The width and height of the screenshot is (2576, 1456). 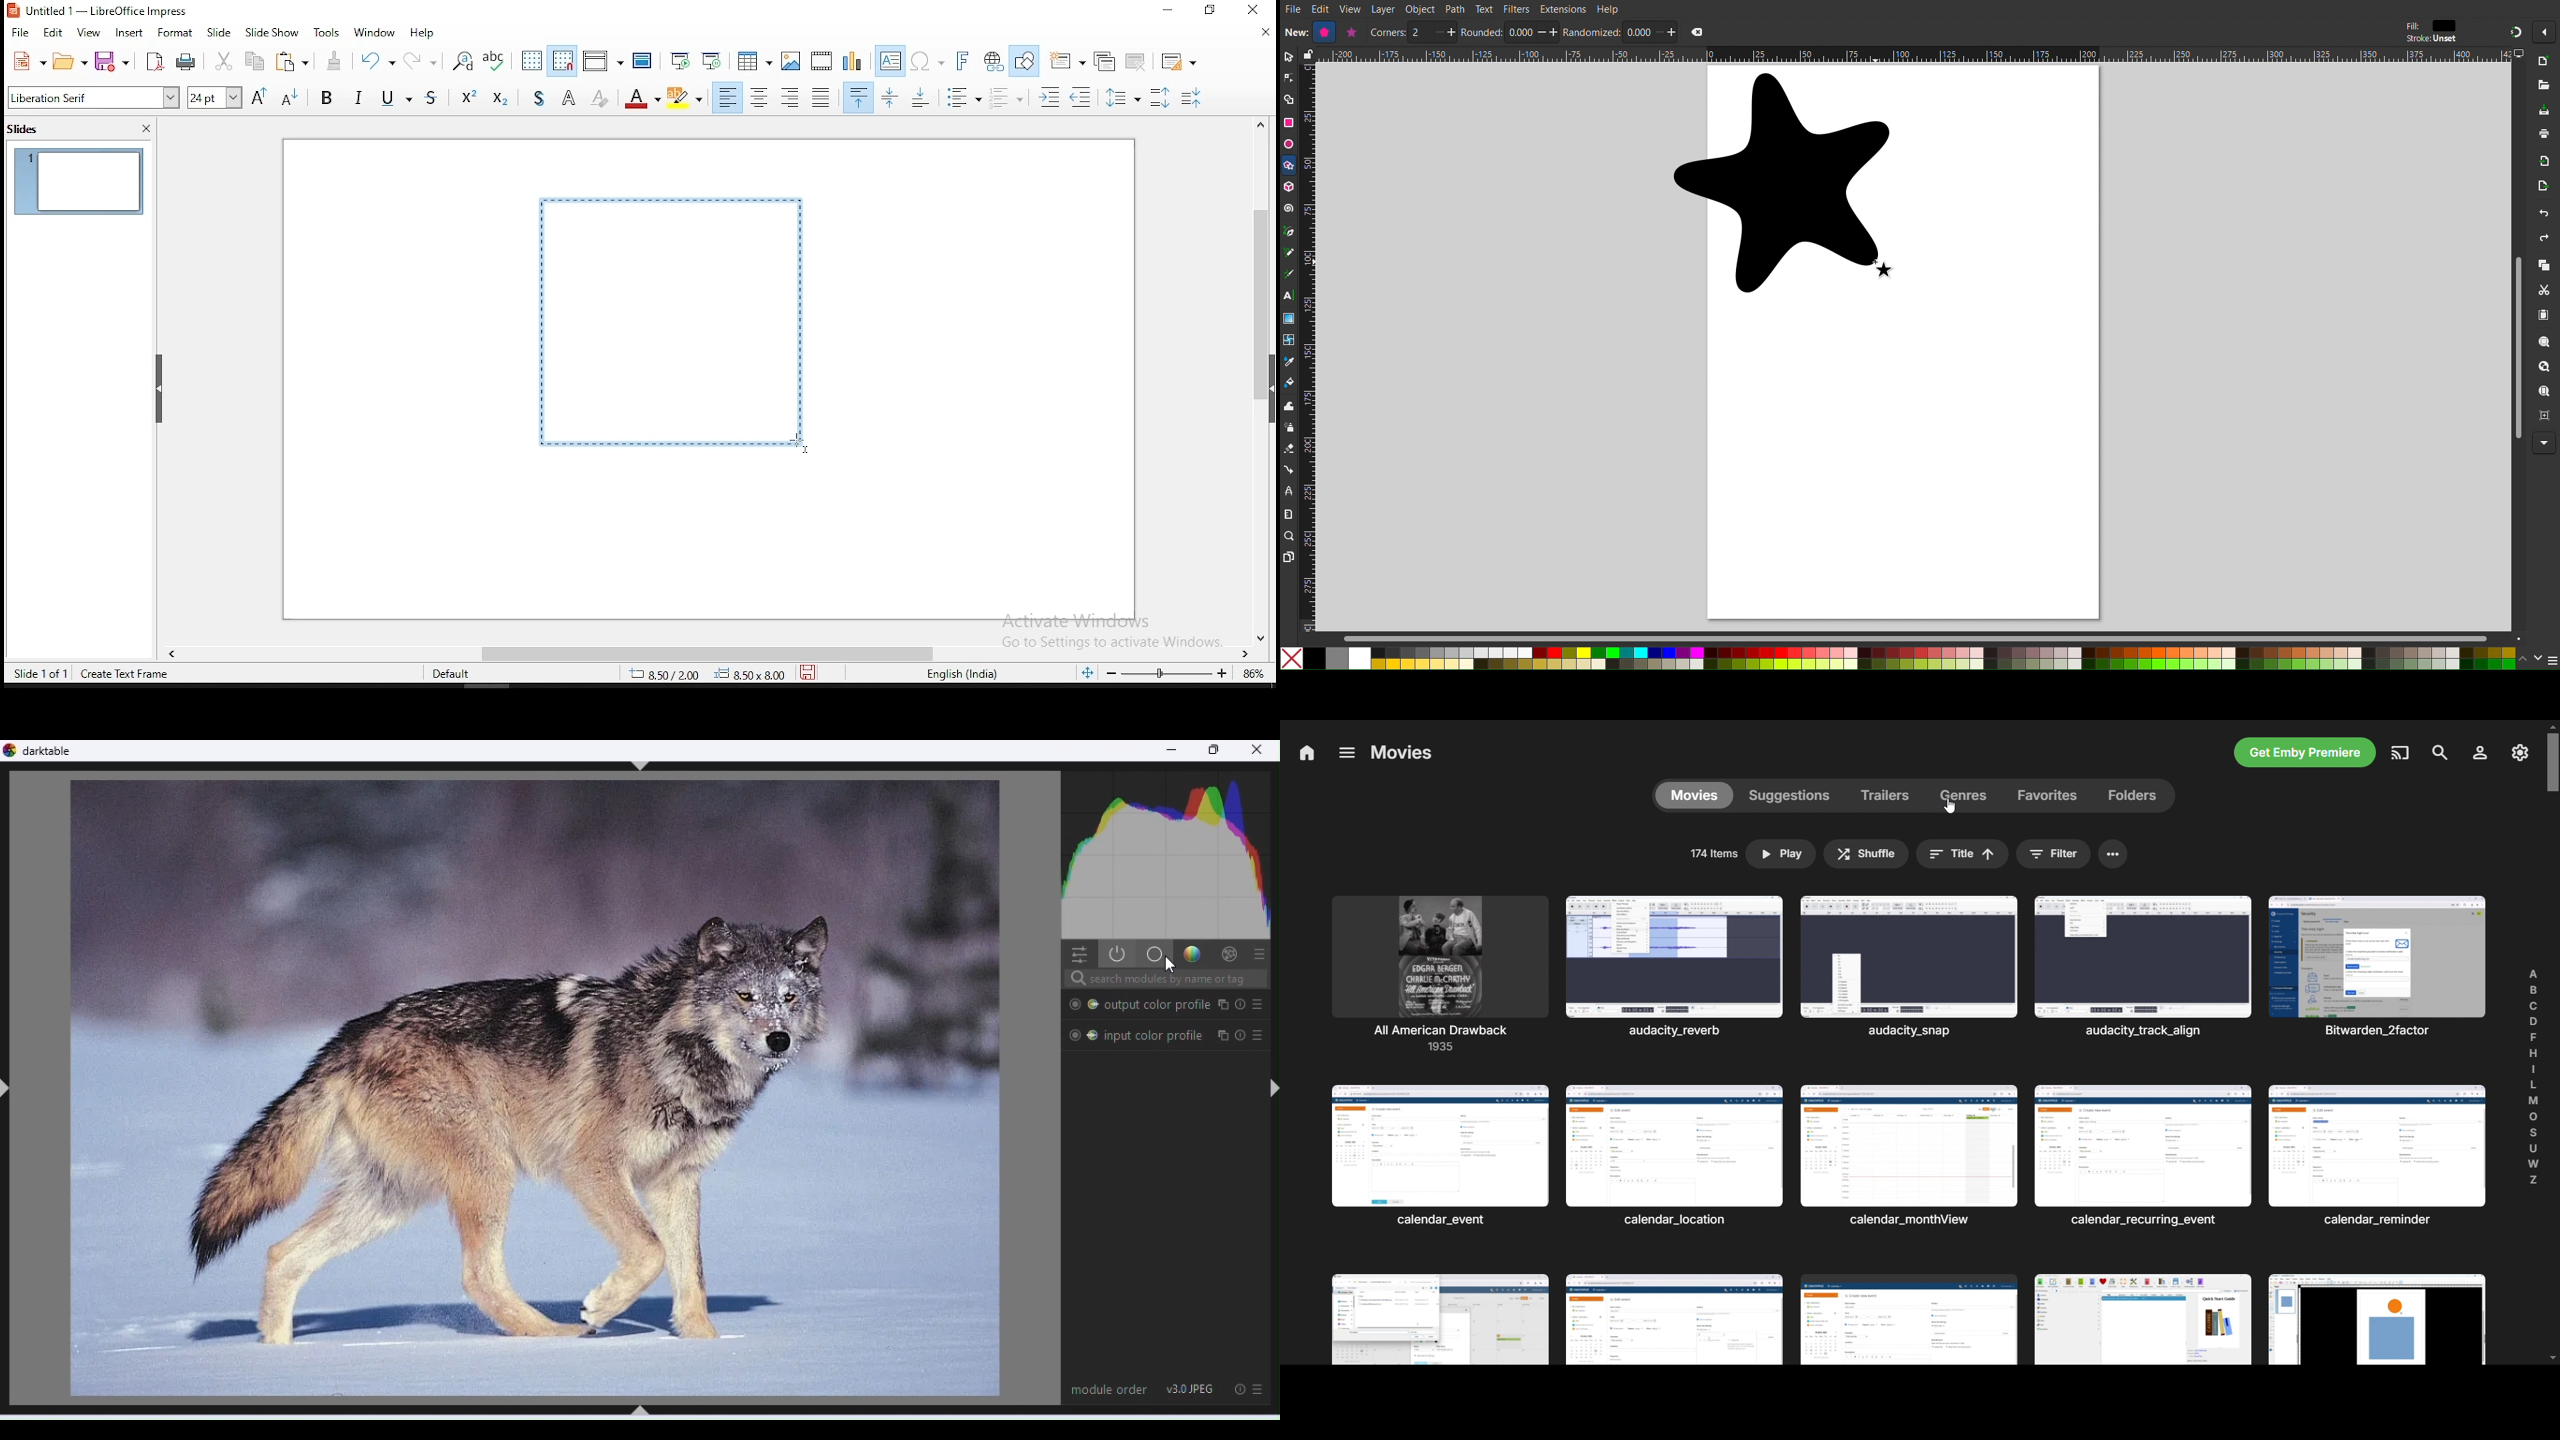 I want to click on options, so click(x=2113, y=855).